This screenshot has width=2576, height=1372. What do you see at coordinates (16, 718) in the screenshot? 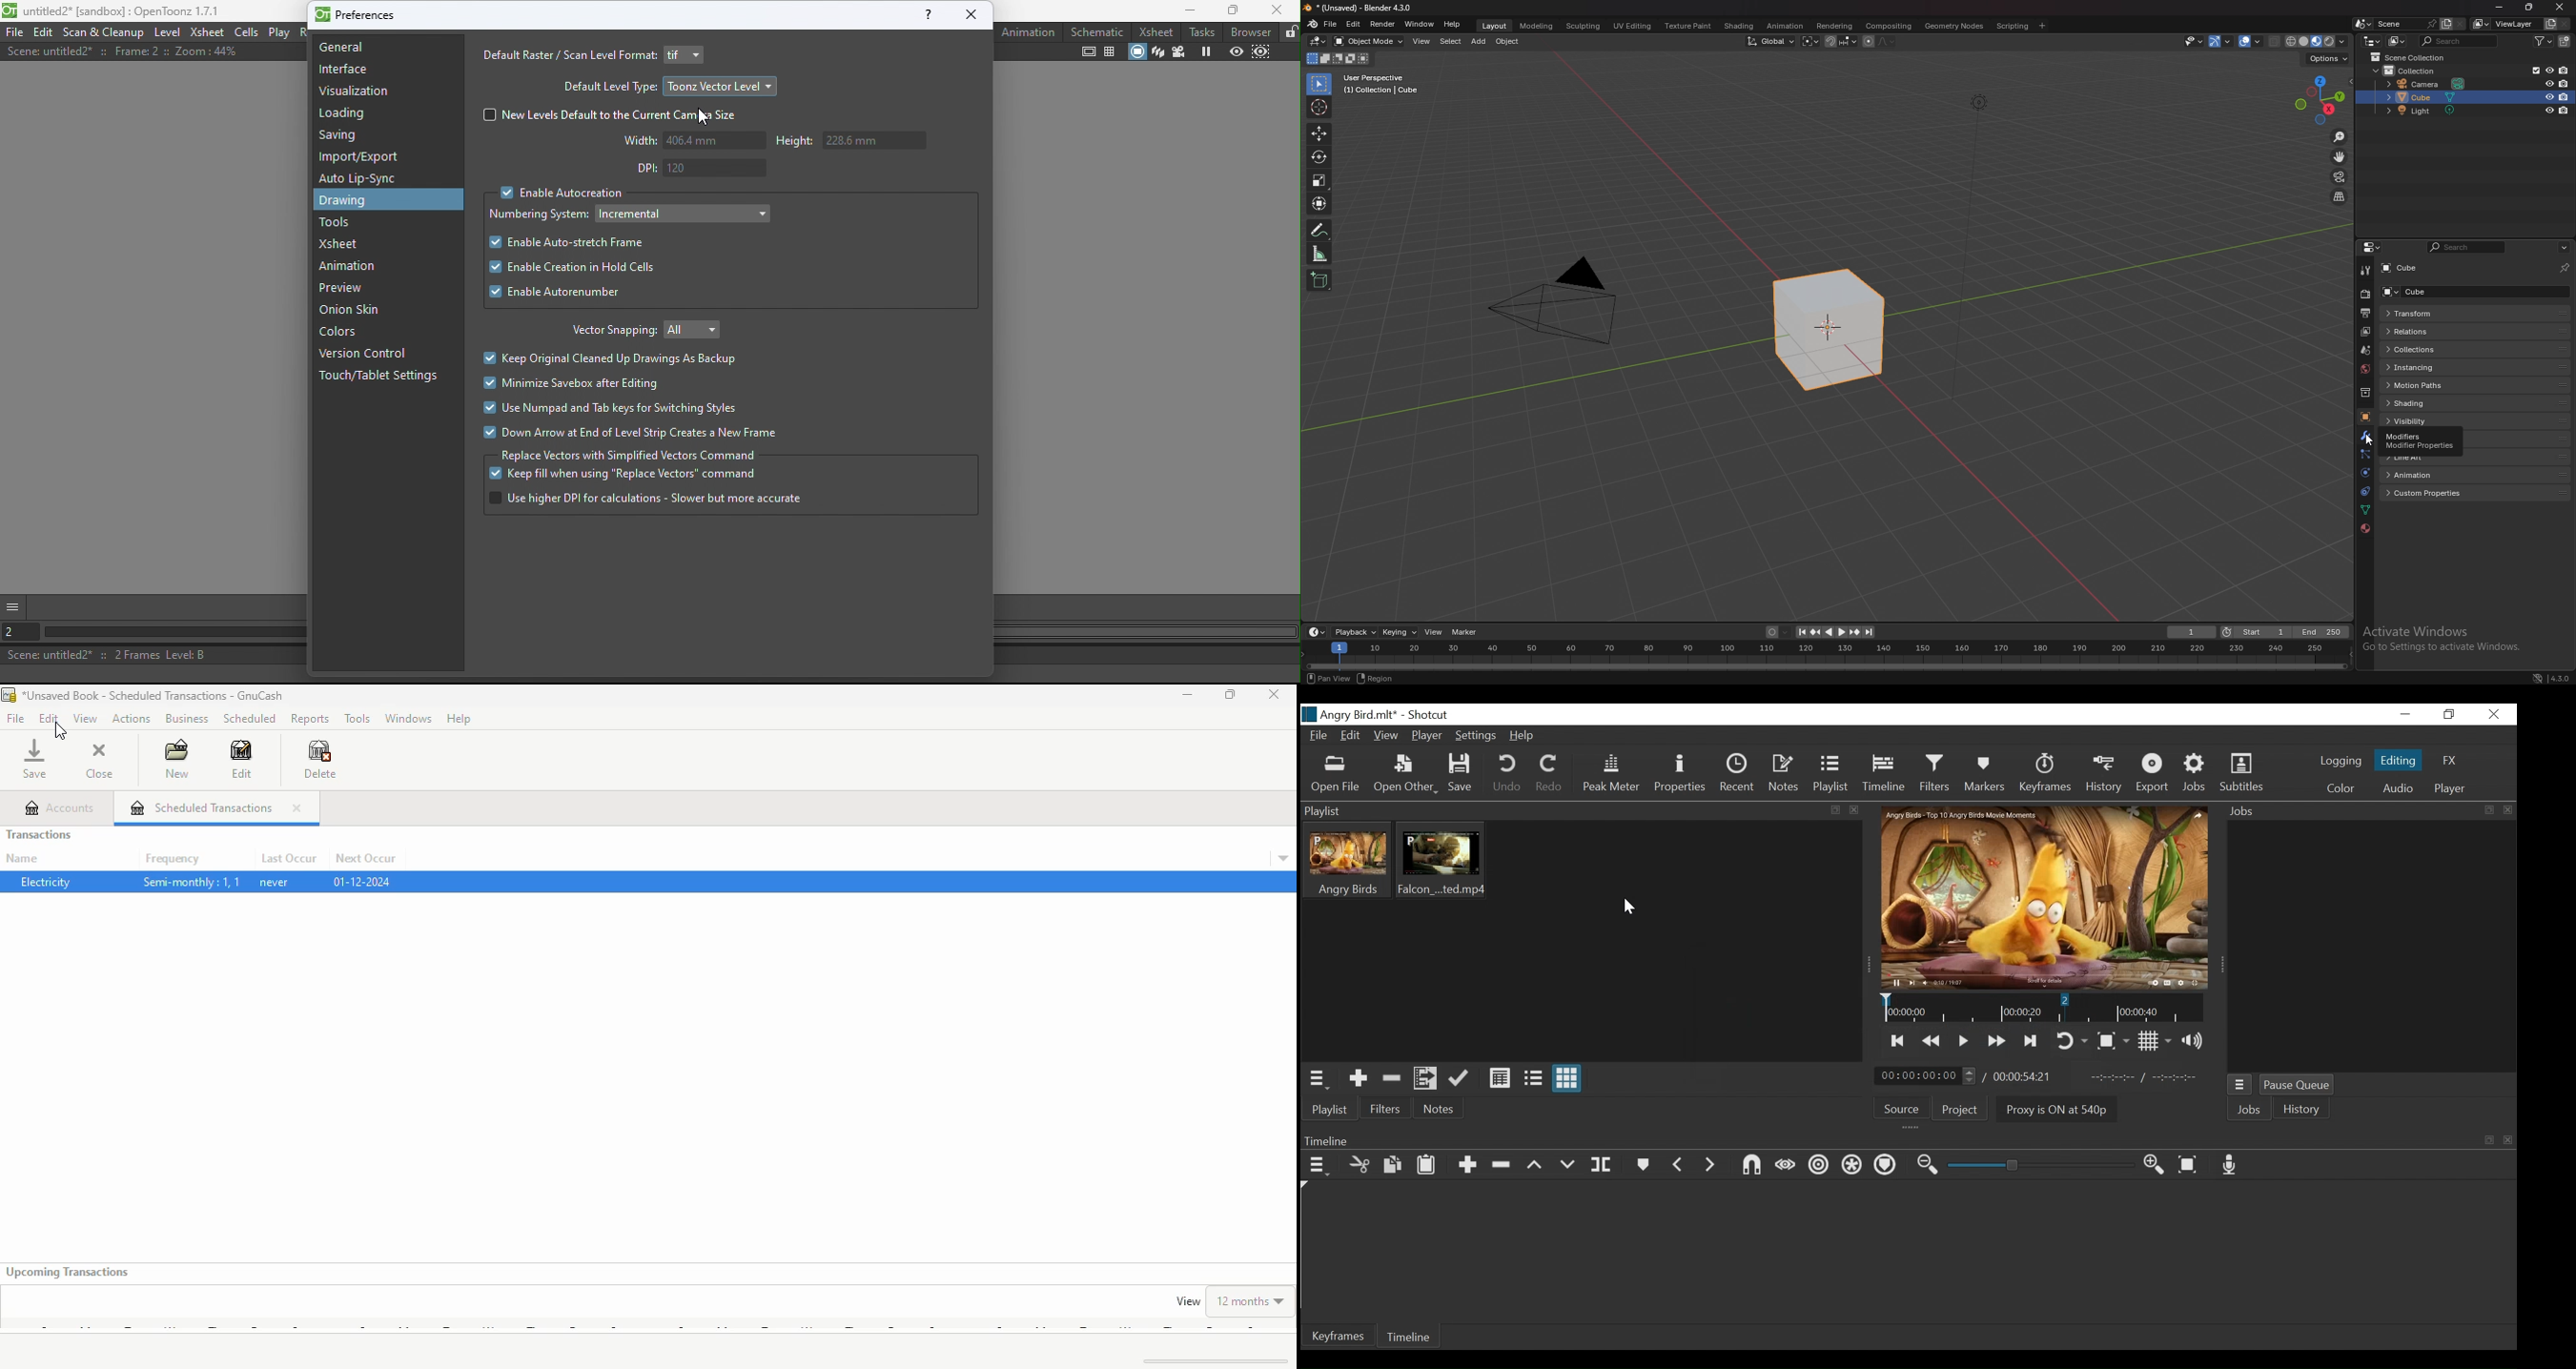
I see `file` at bounding box center [16, 718].